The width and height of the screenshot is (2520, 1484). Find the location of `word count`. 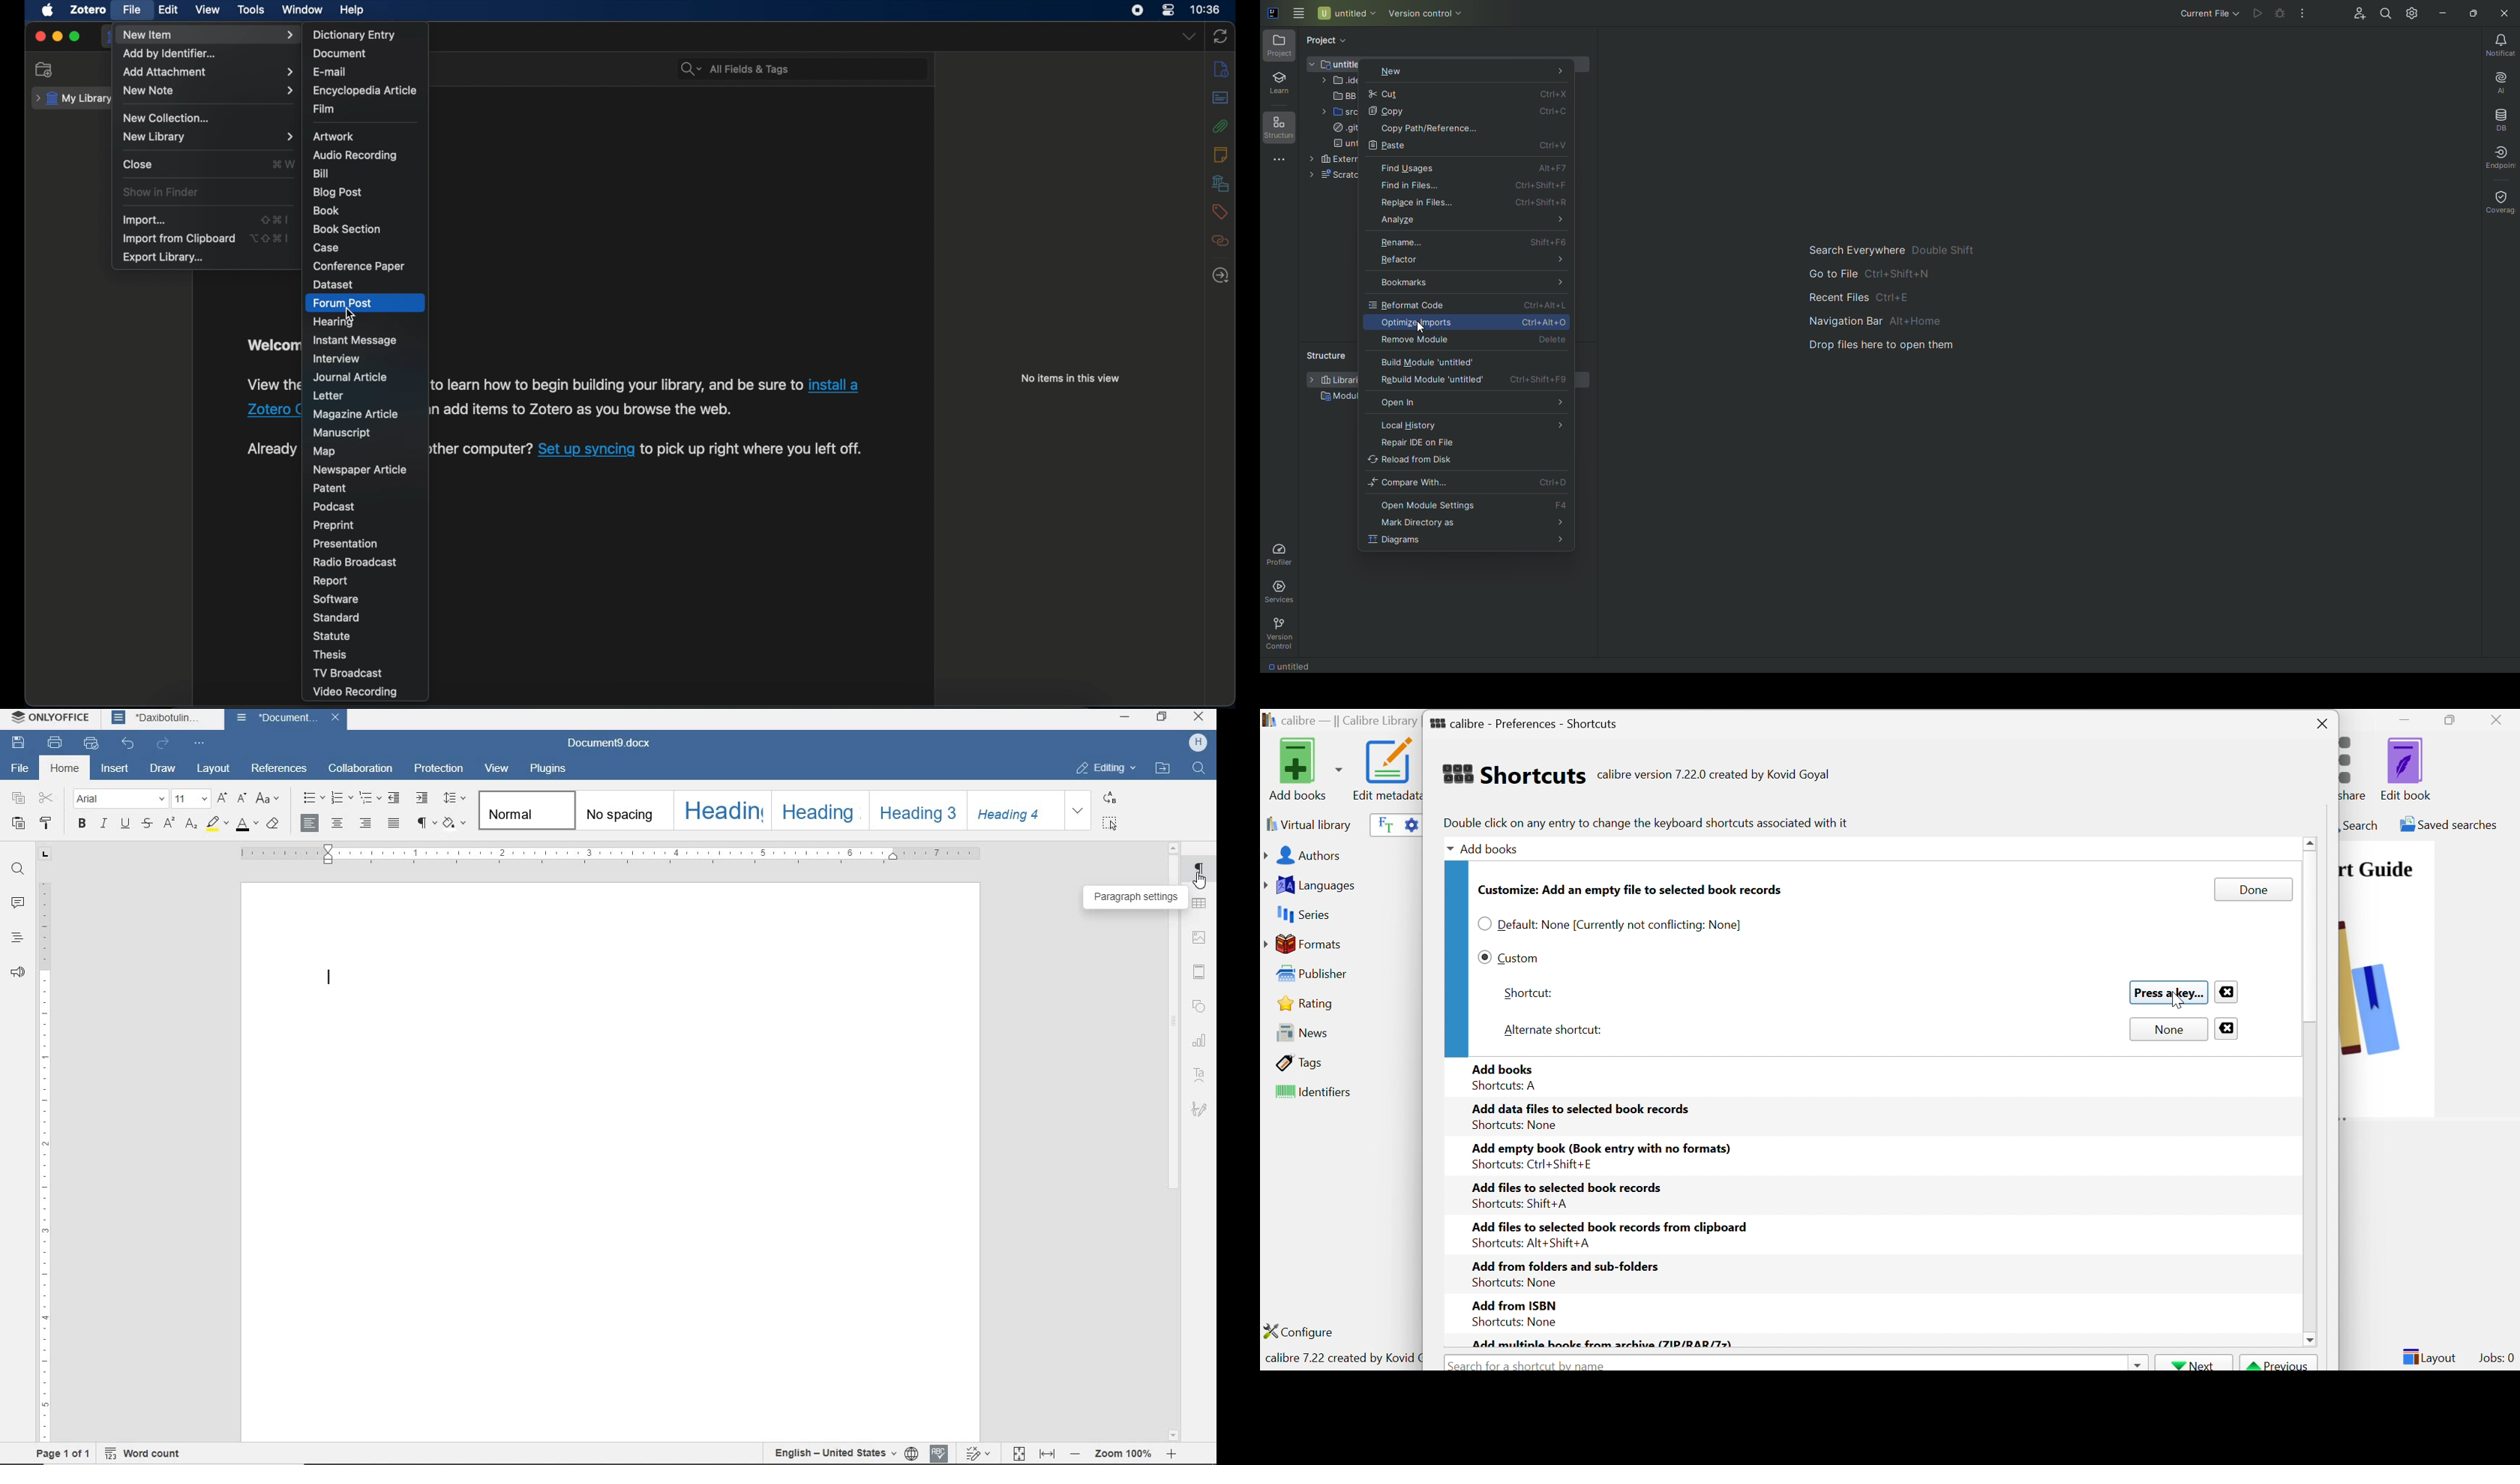

word count is located at coordinates (142, 1453).